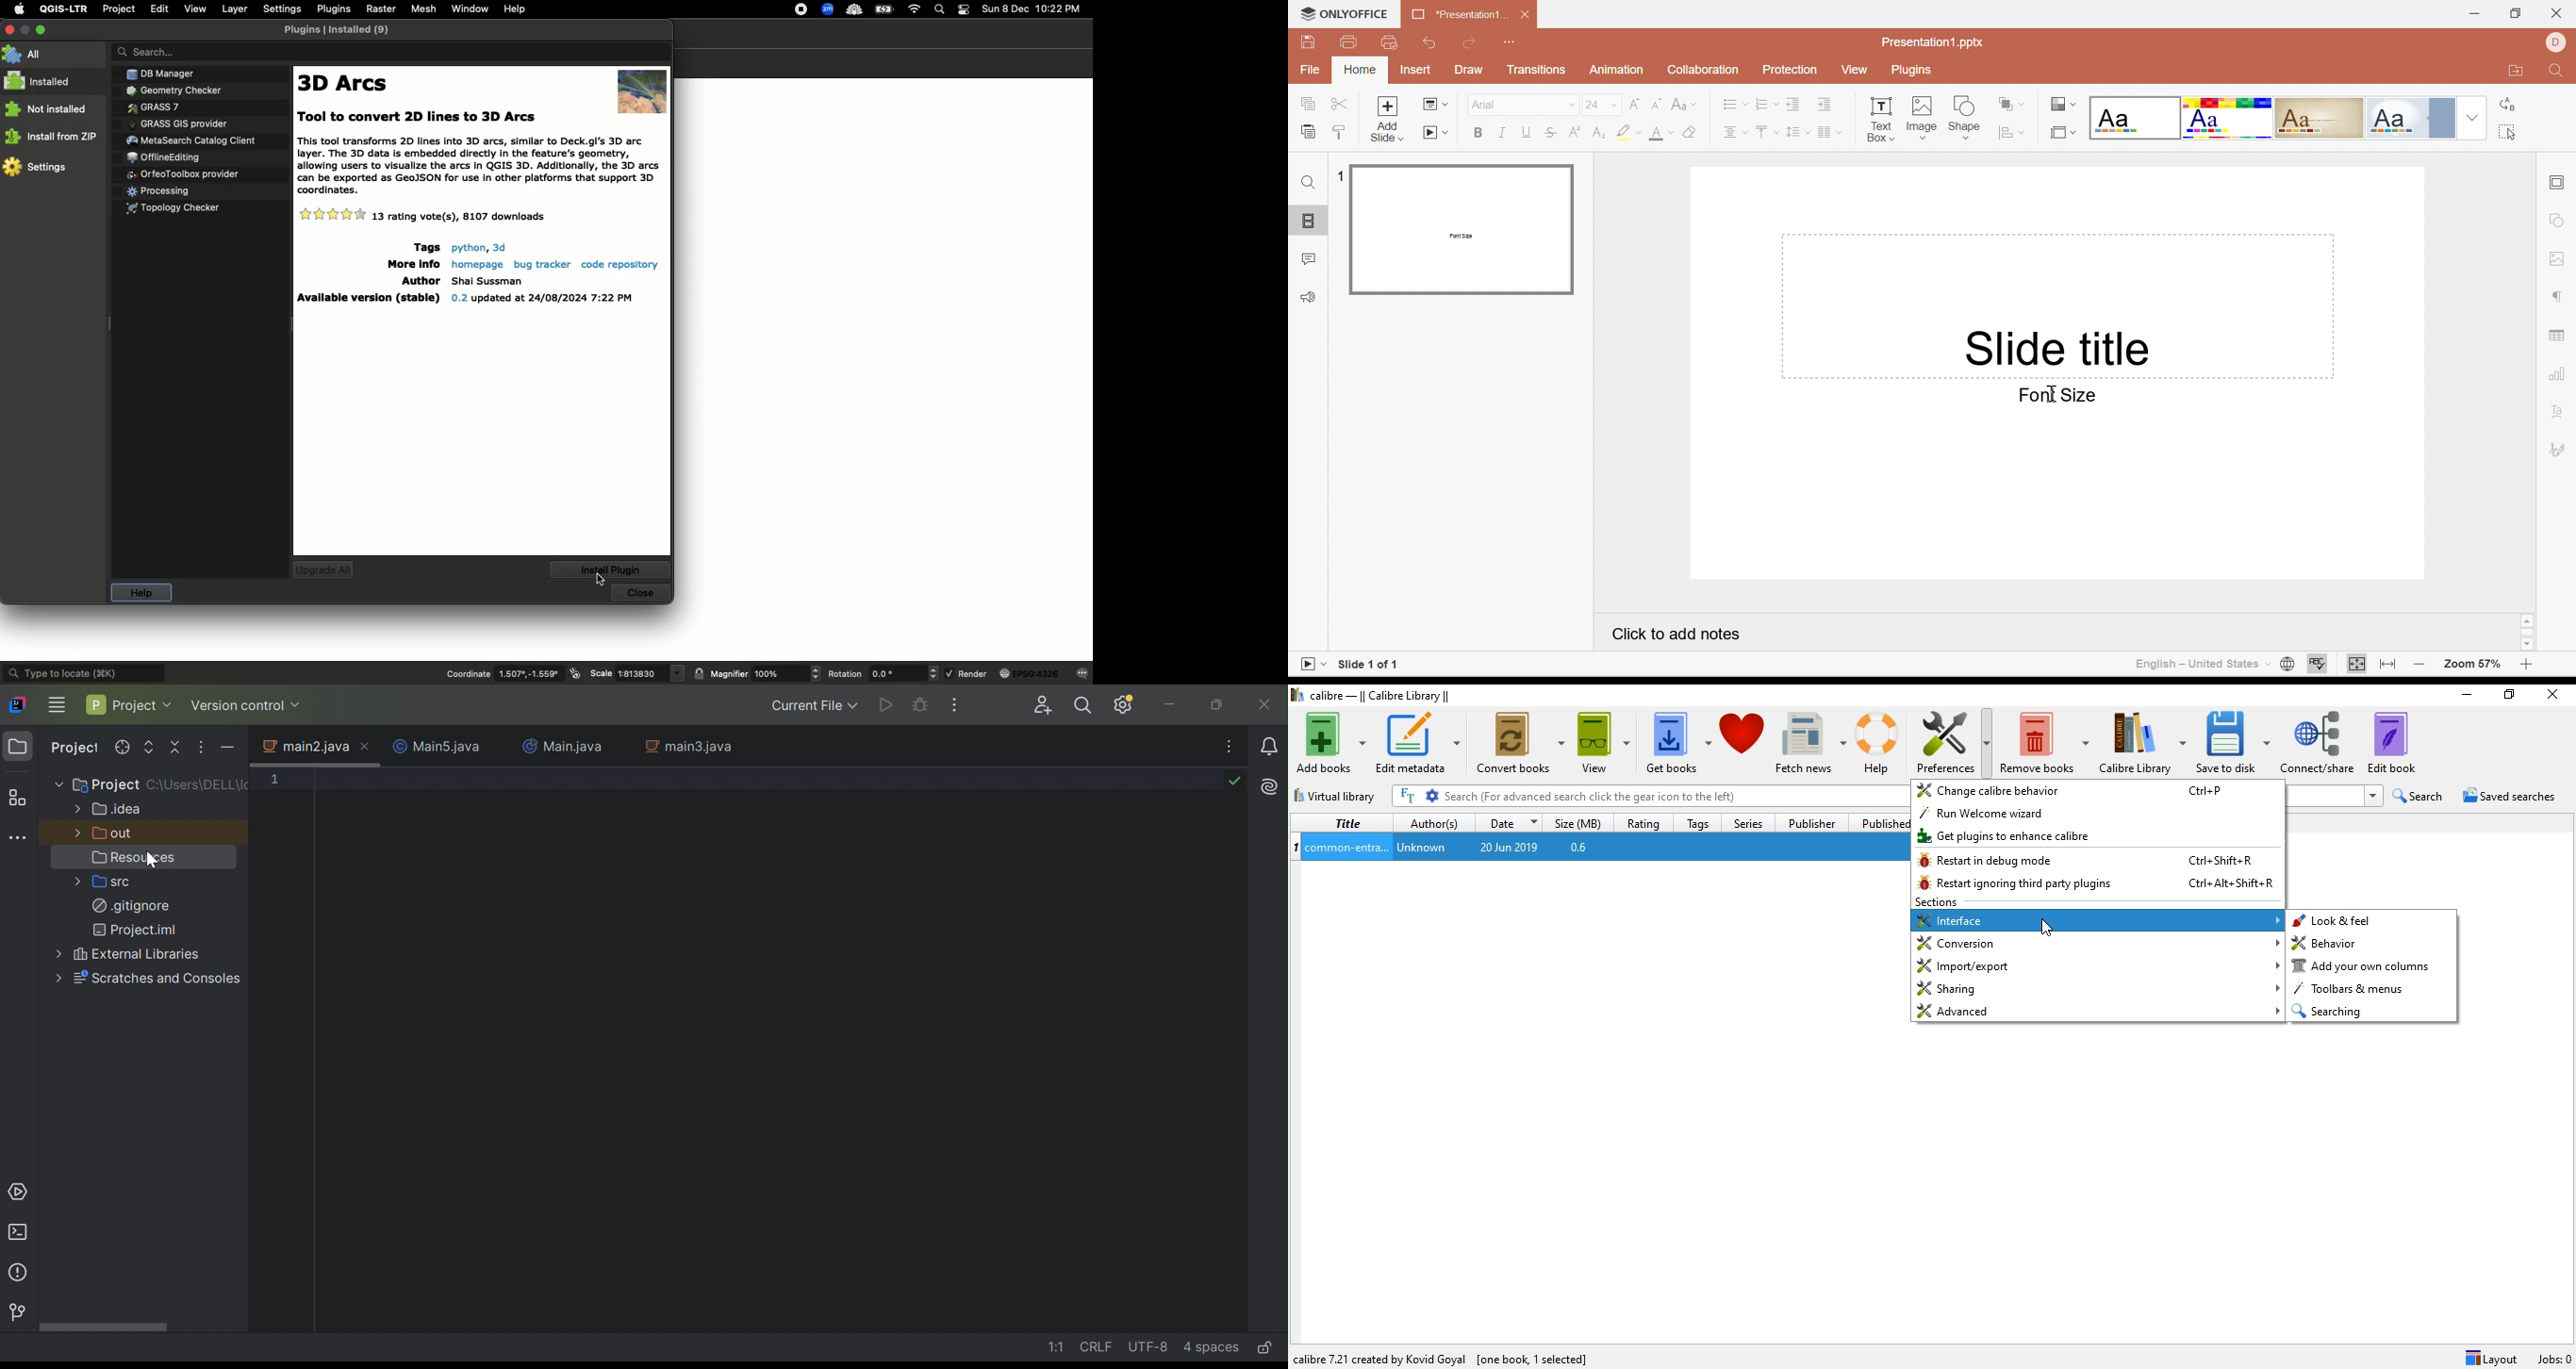 The image size is (2576, 1372). What do you see at coordinates (2559, 219) in the screenshot?
I see `shape settings` at bounding box center [2559, 219].